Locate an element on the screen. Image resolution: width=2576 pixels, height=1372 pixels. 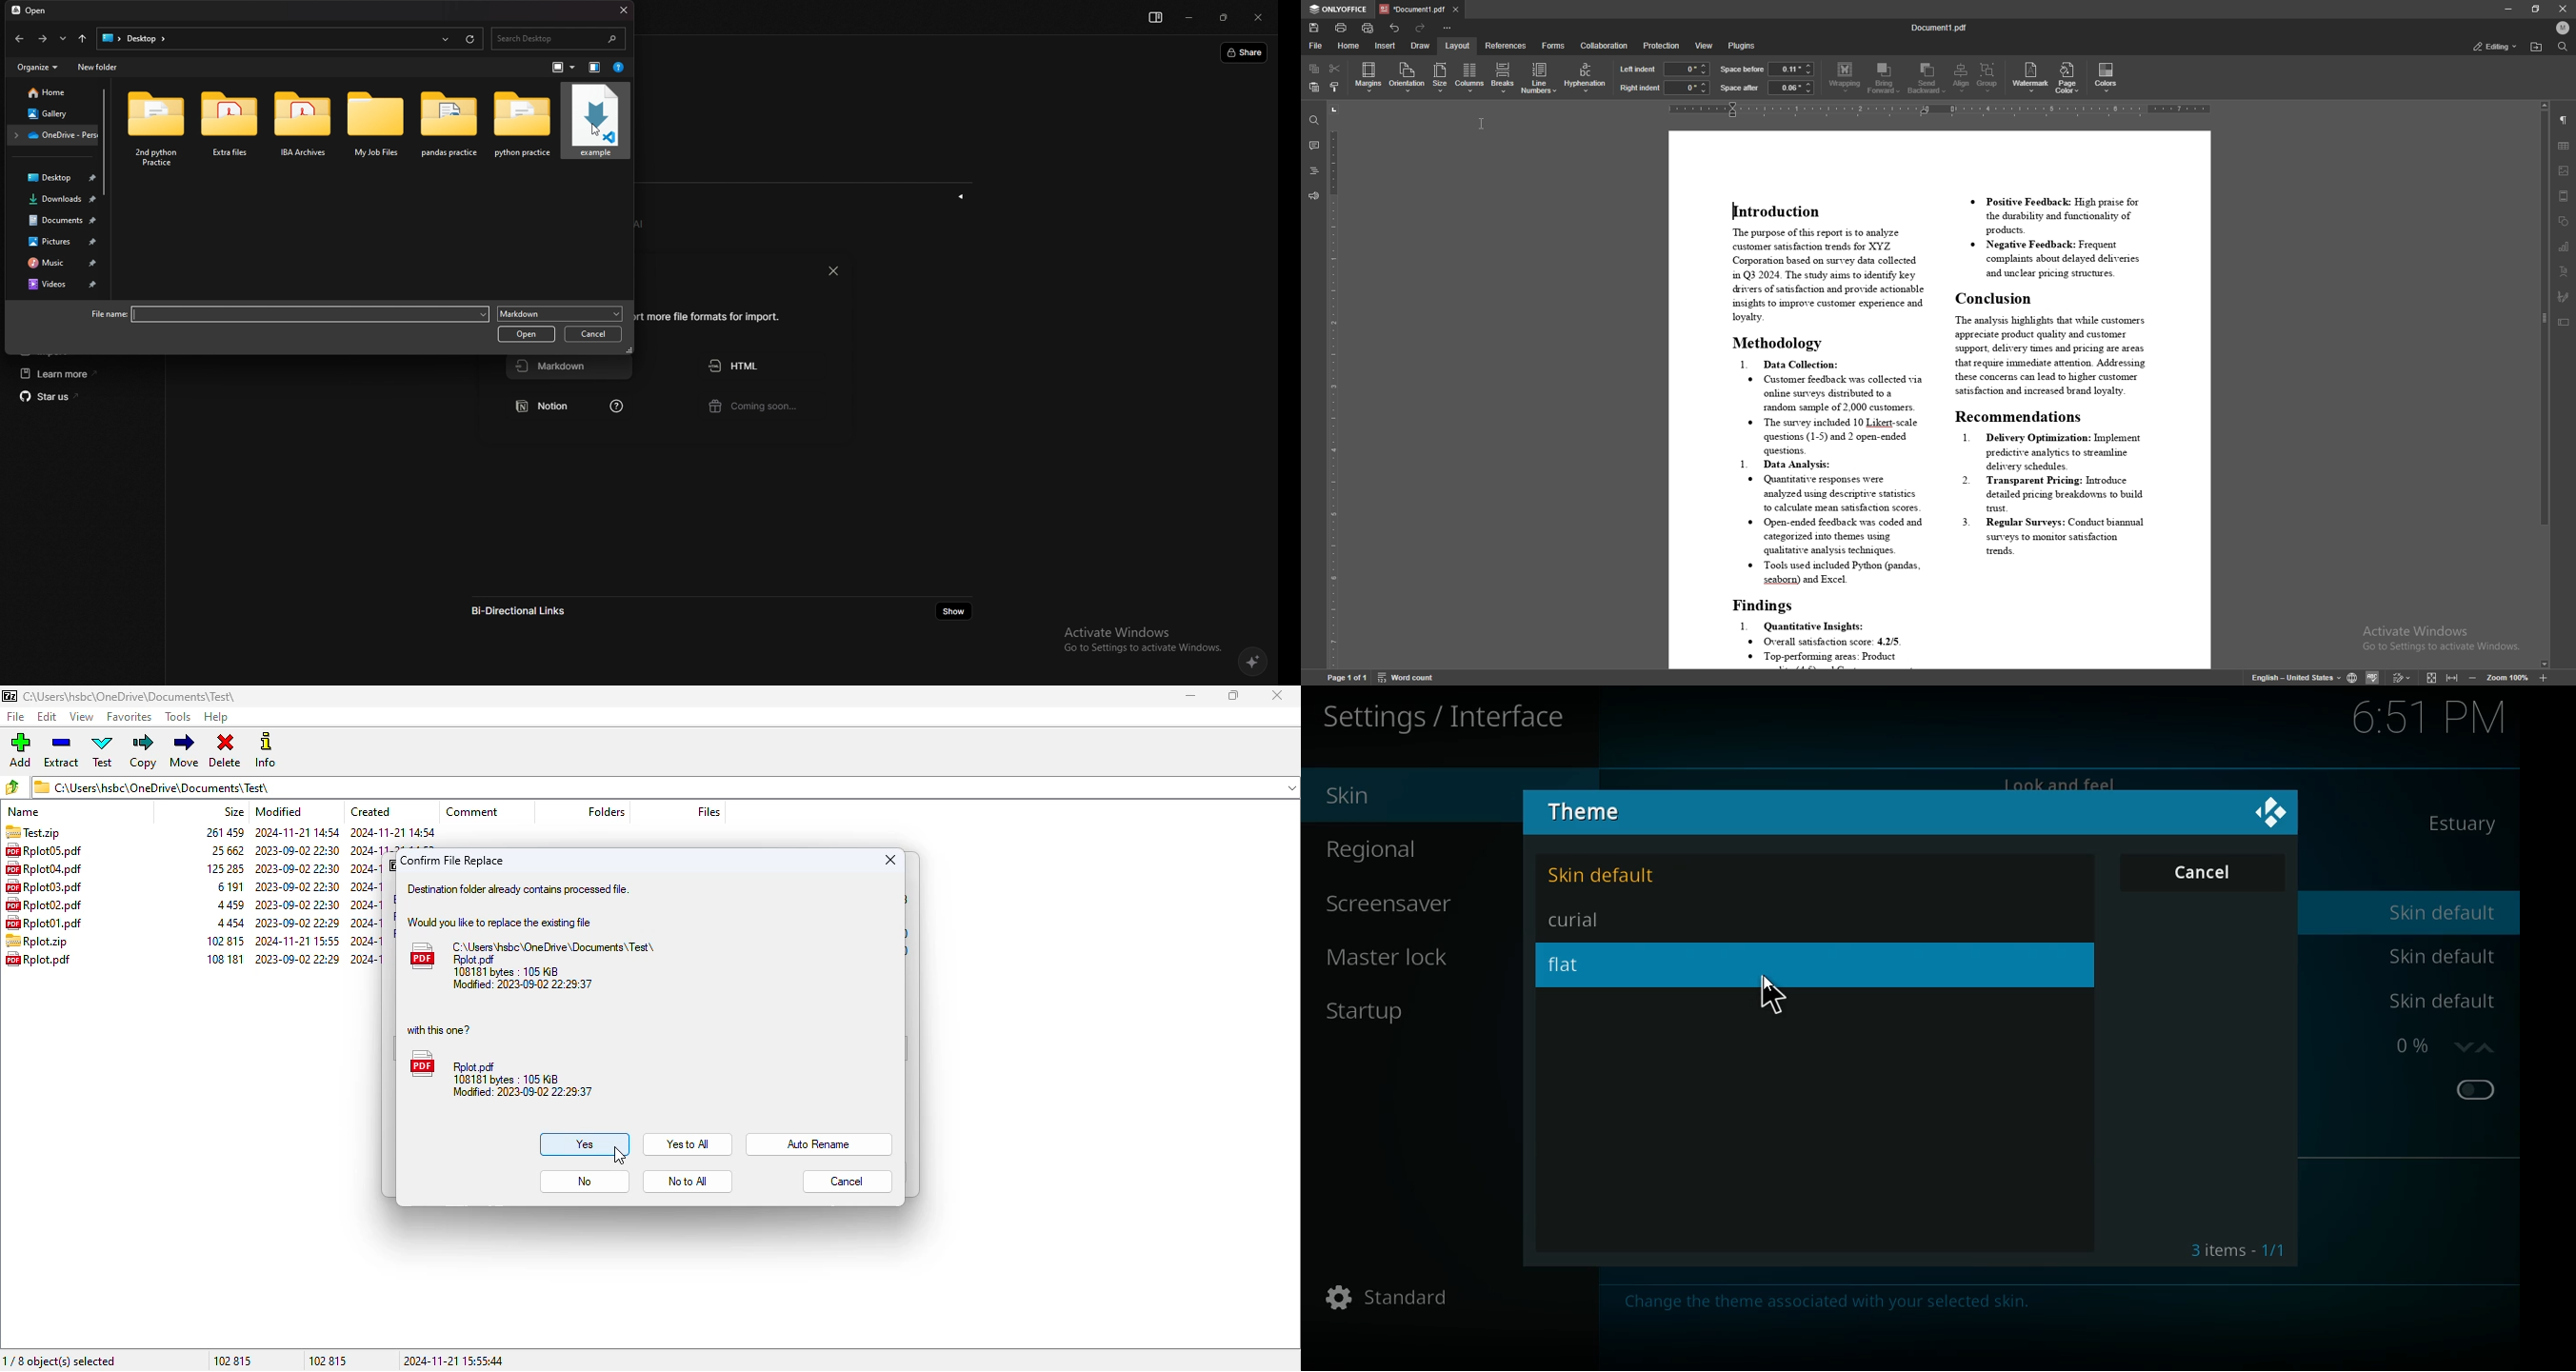
space after is located at coordinates (1739, 88).